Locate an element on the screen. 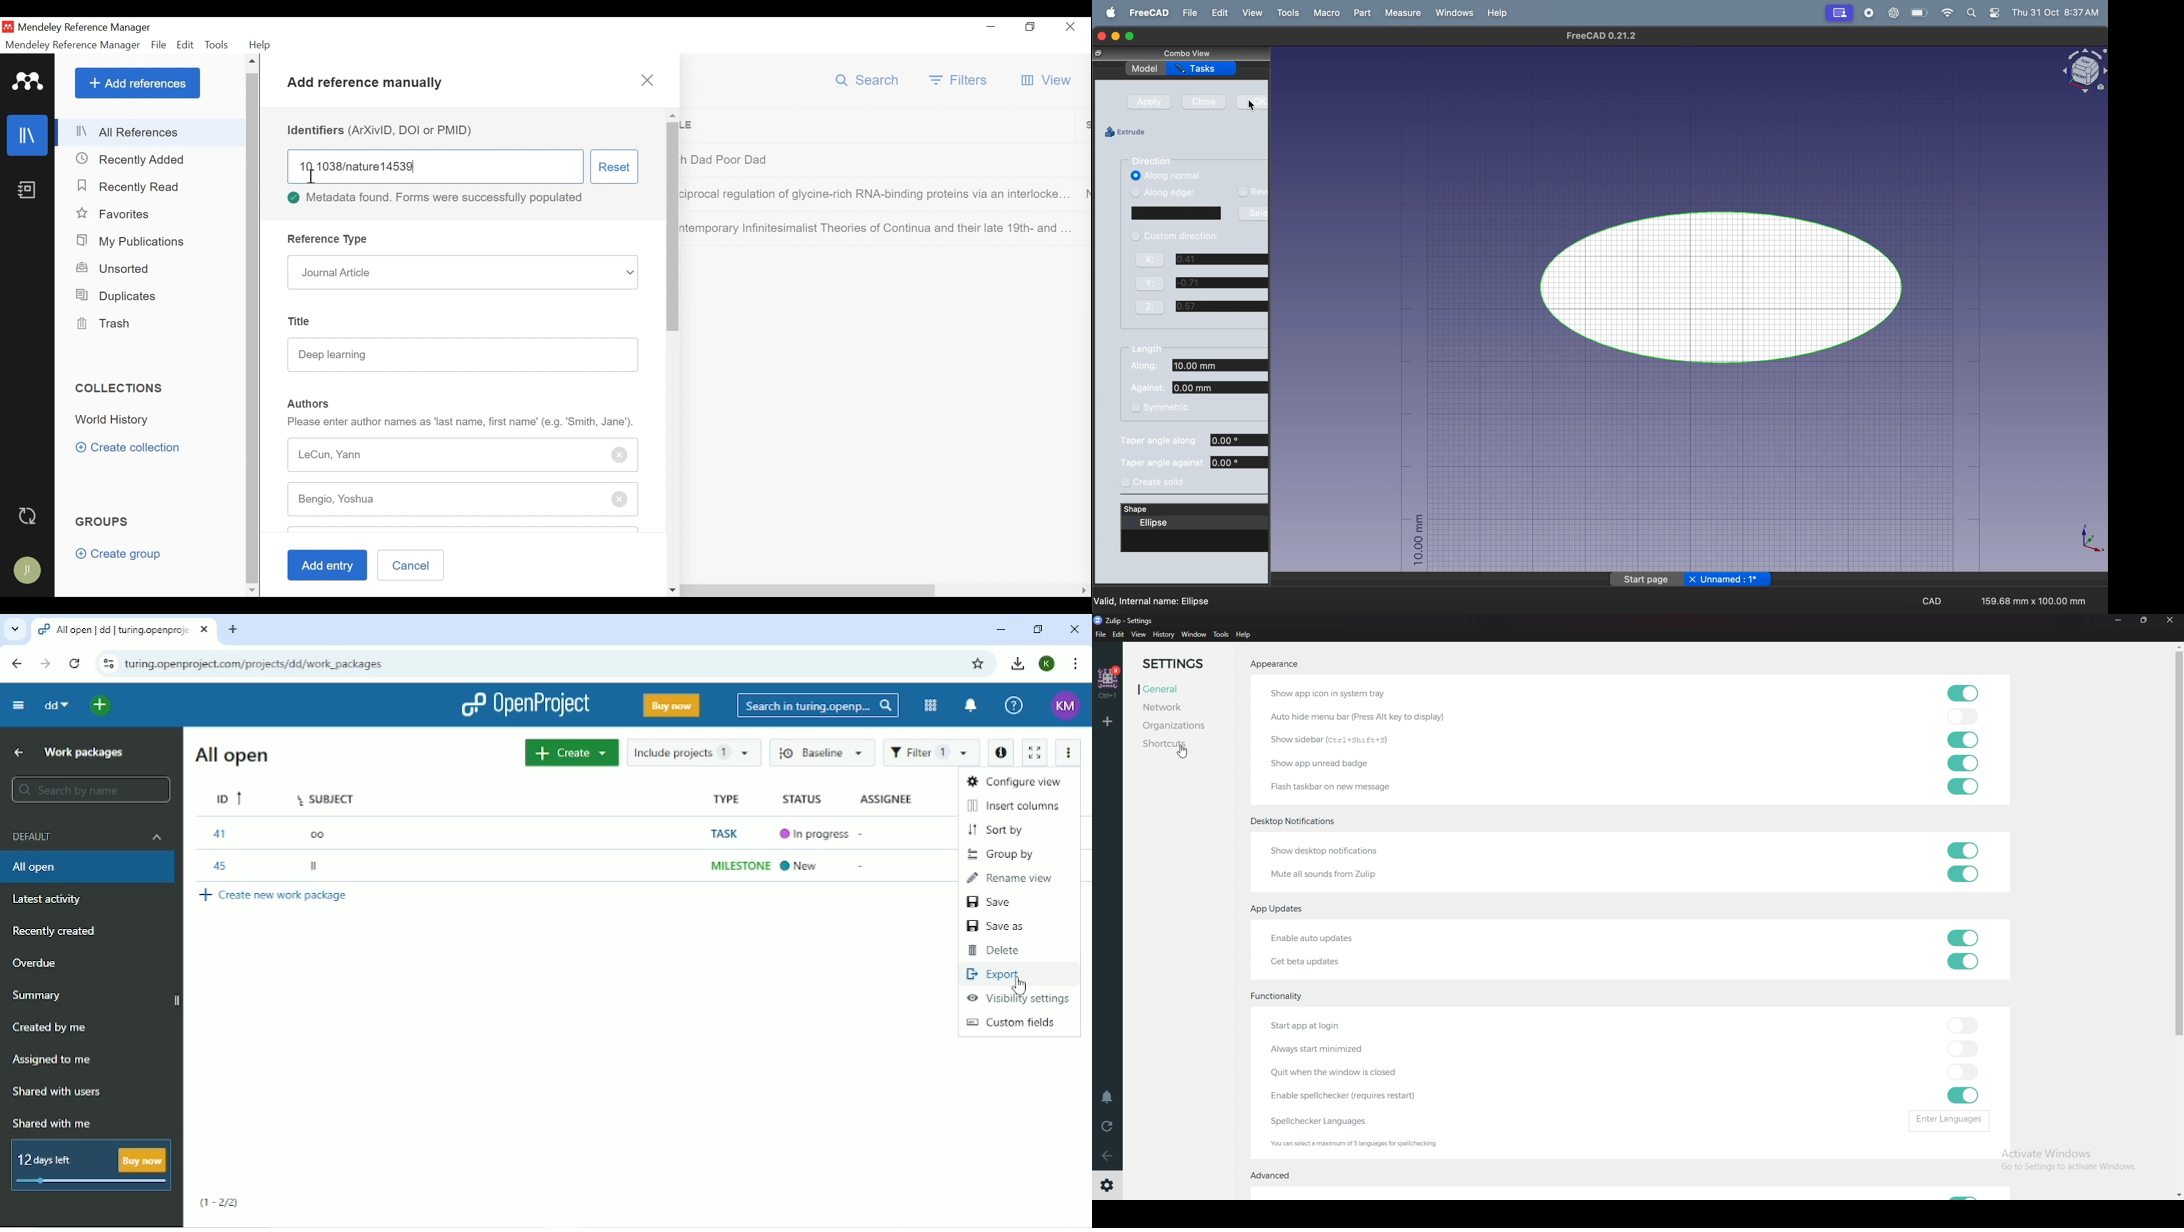 This screenshot has width=2184, height=1232. Window is located at coordinates (1196, 634).